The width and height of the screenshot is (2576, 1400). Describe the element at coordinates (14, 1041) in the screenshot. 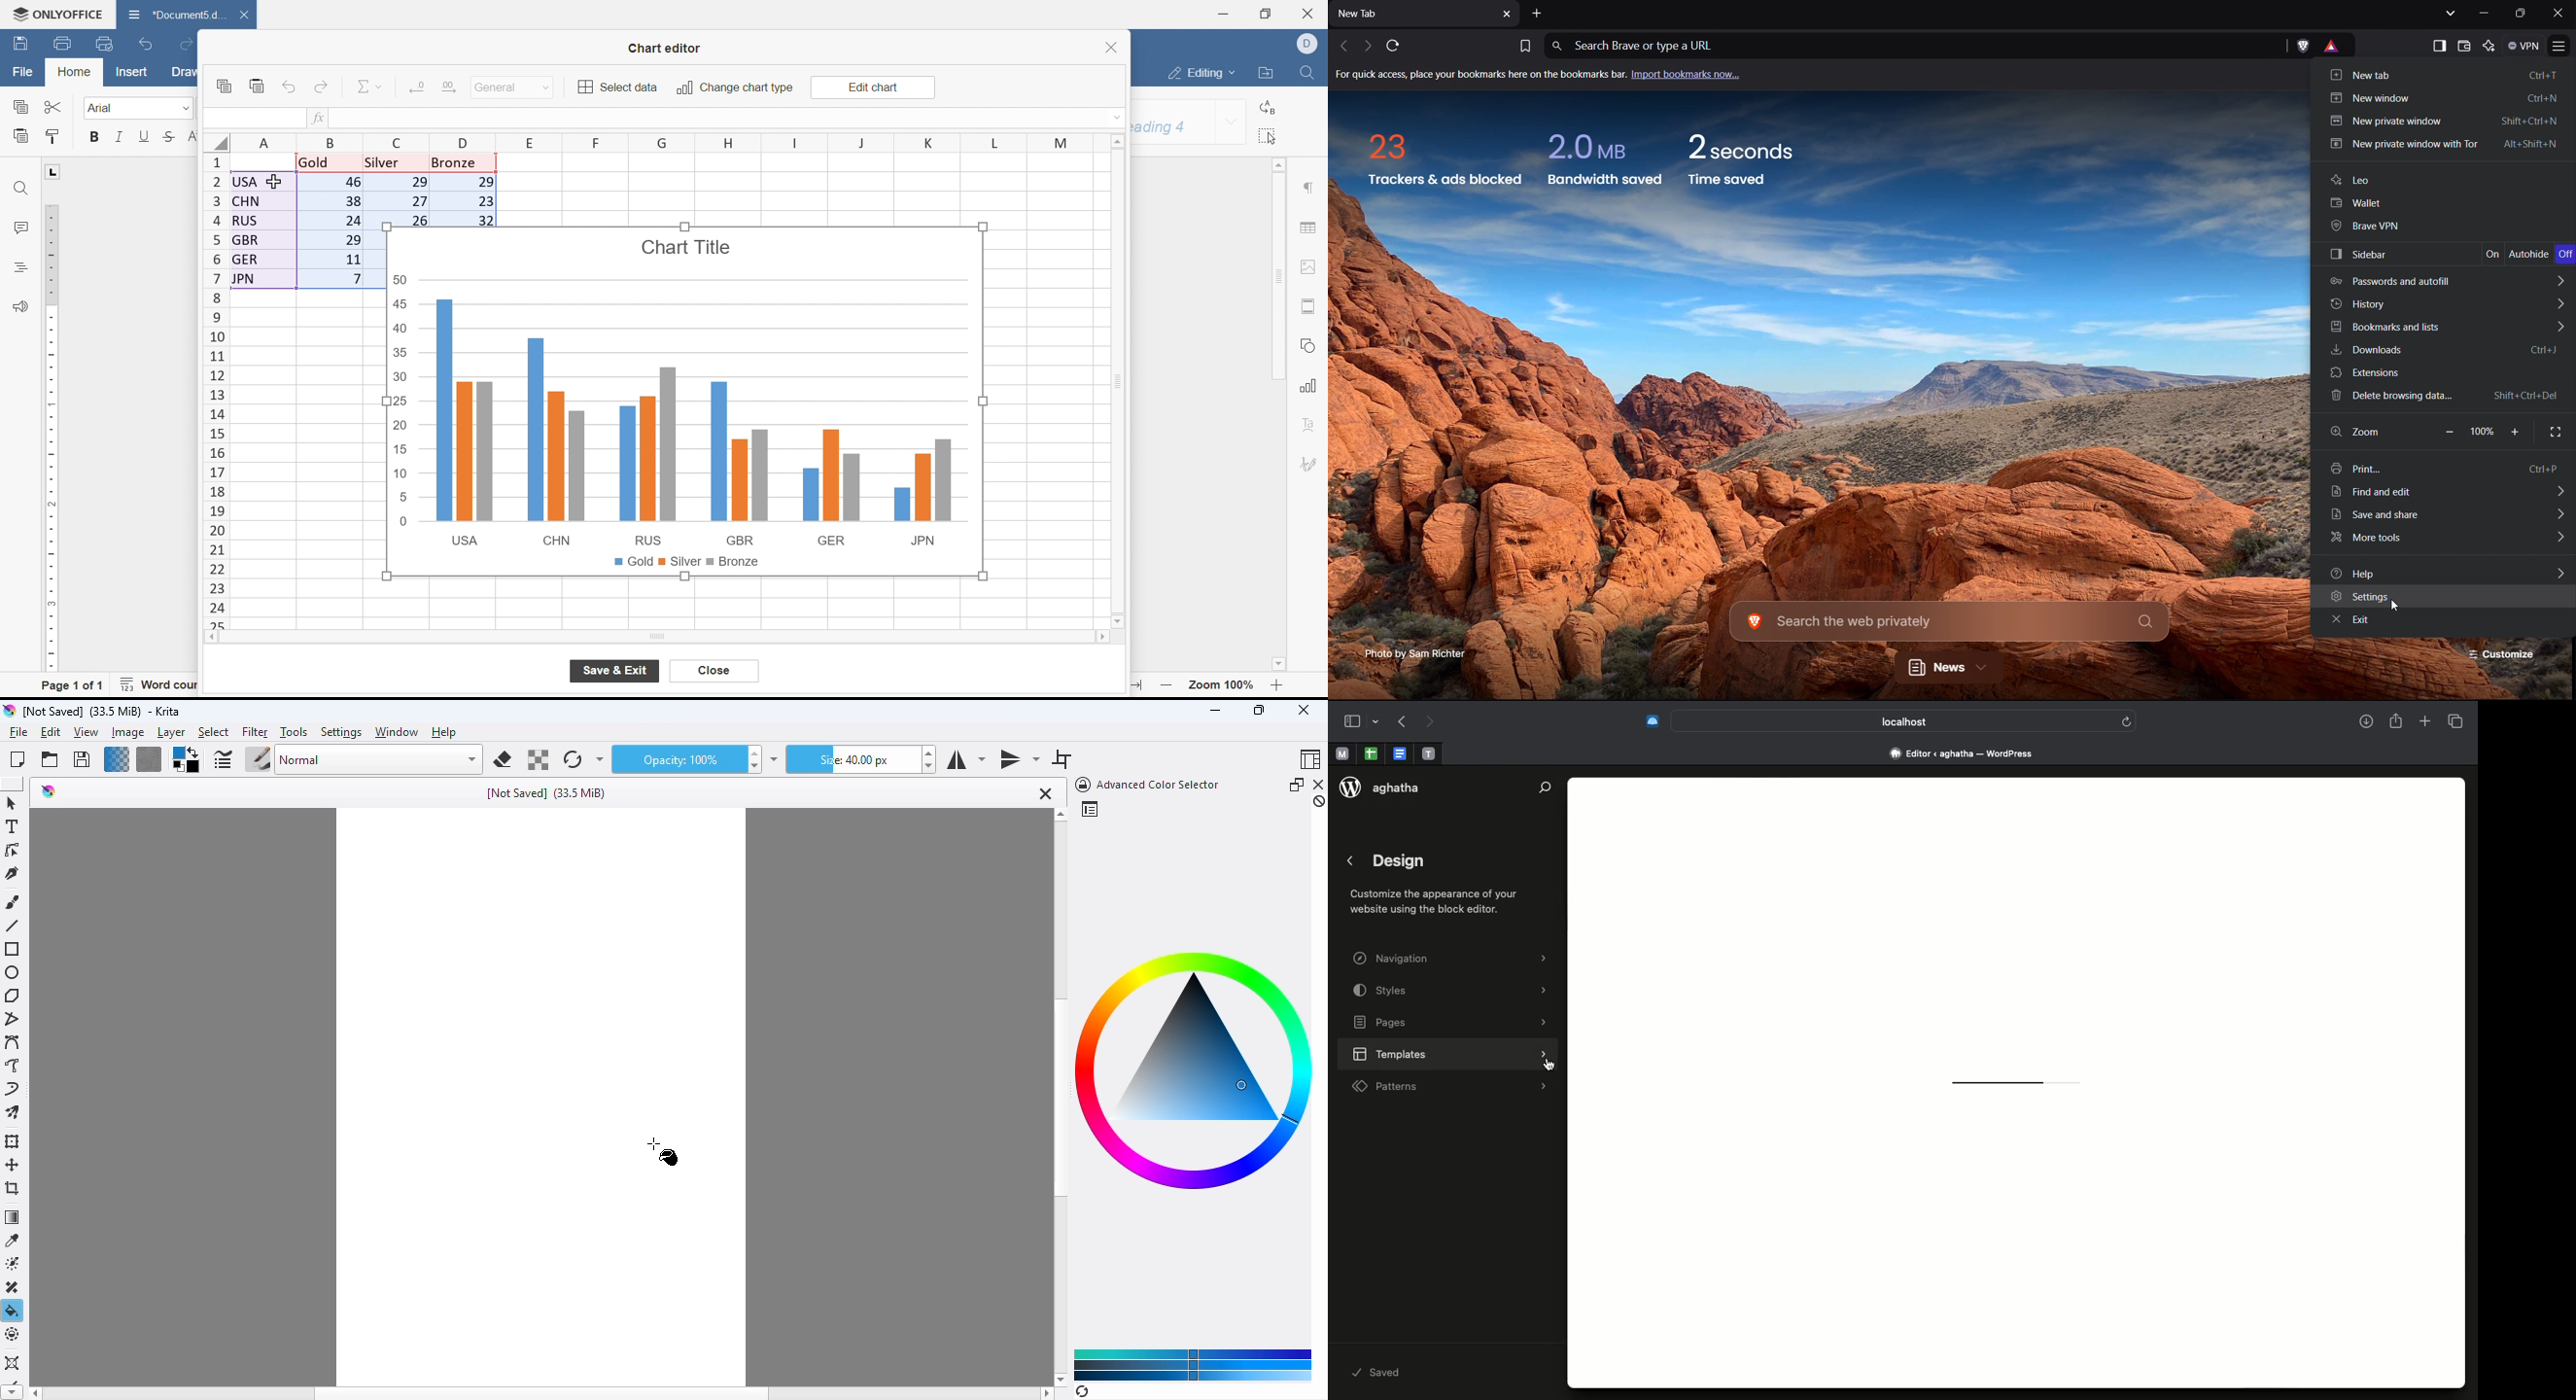

I see `bezier curve tool` at that location.